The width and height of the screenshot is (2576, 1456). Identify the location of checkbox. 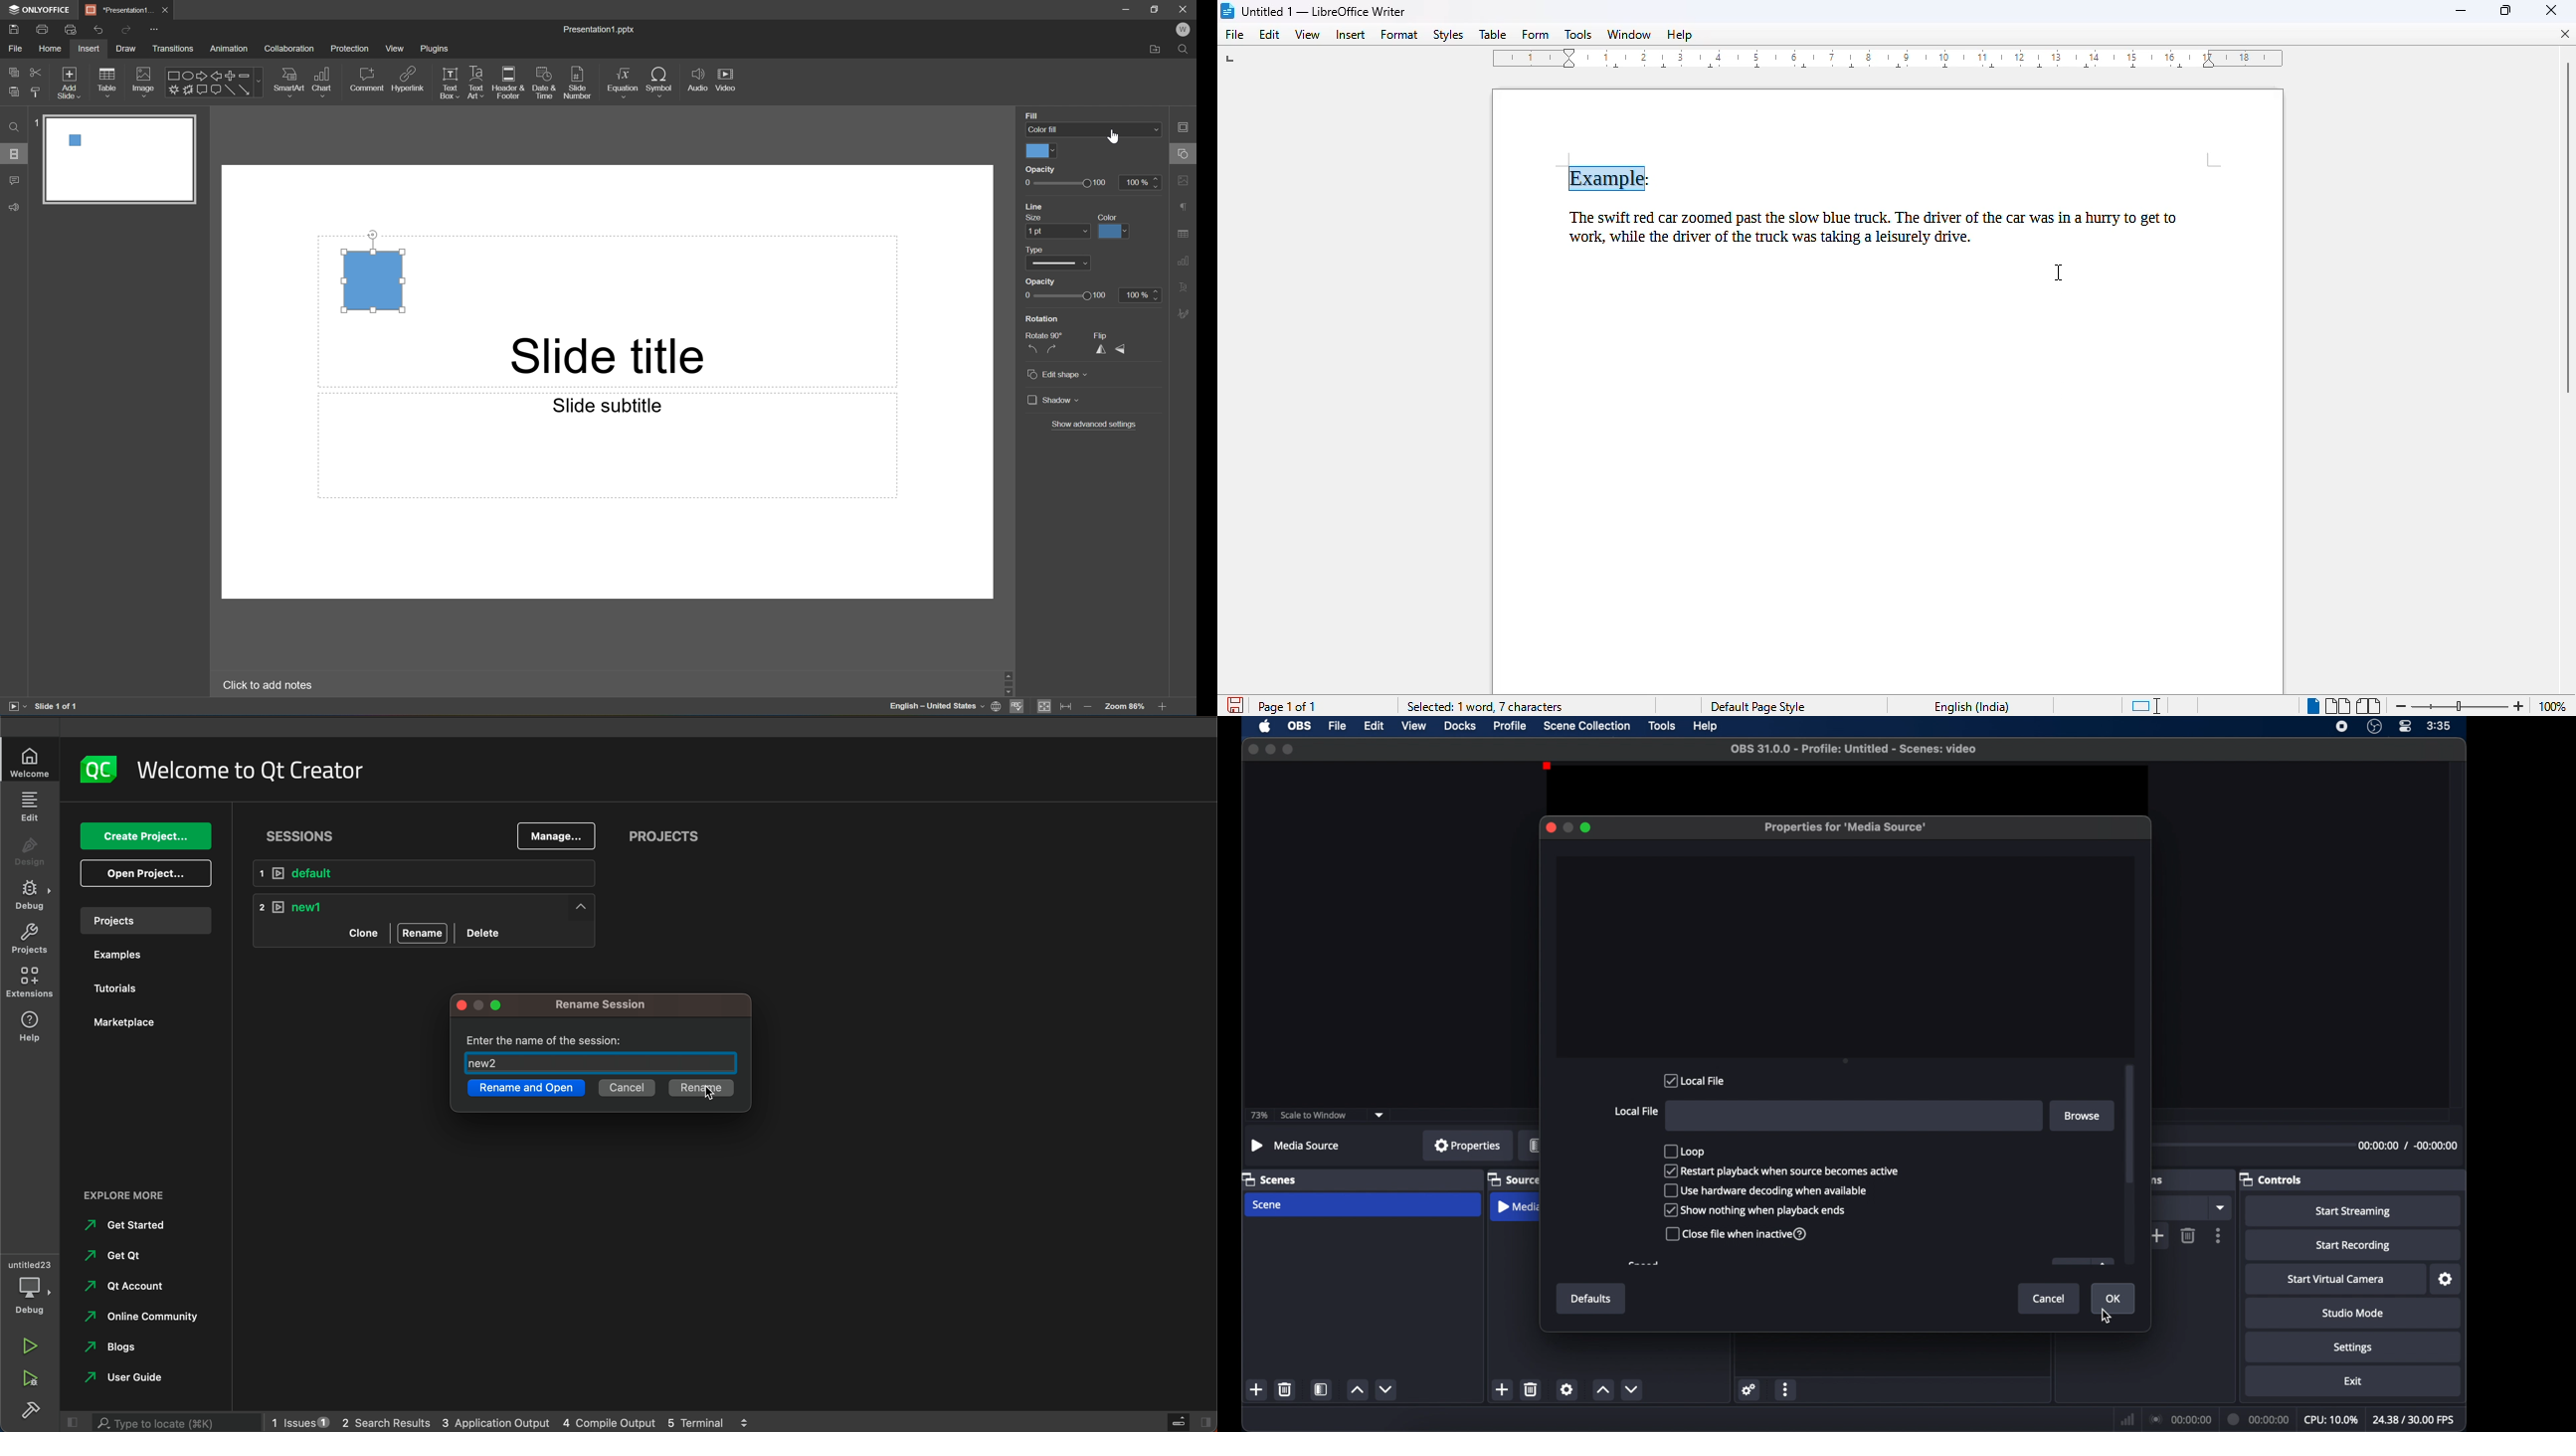
(1764, 1191).